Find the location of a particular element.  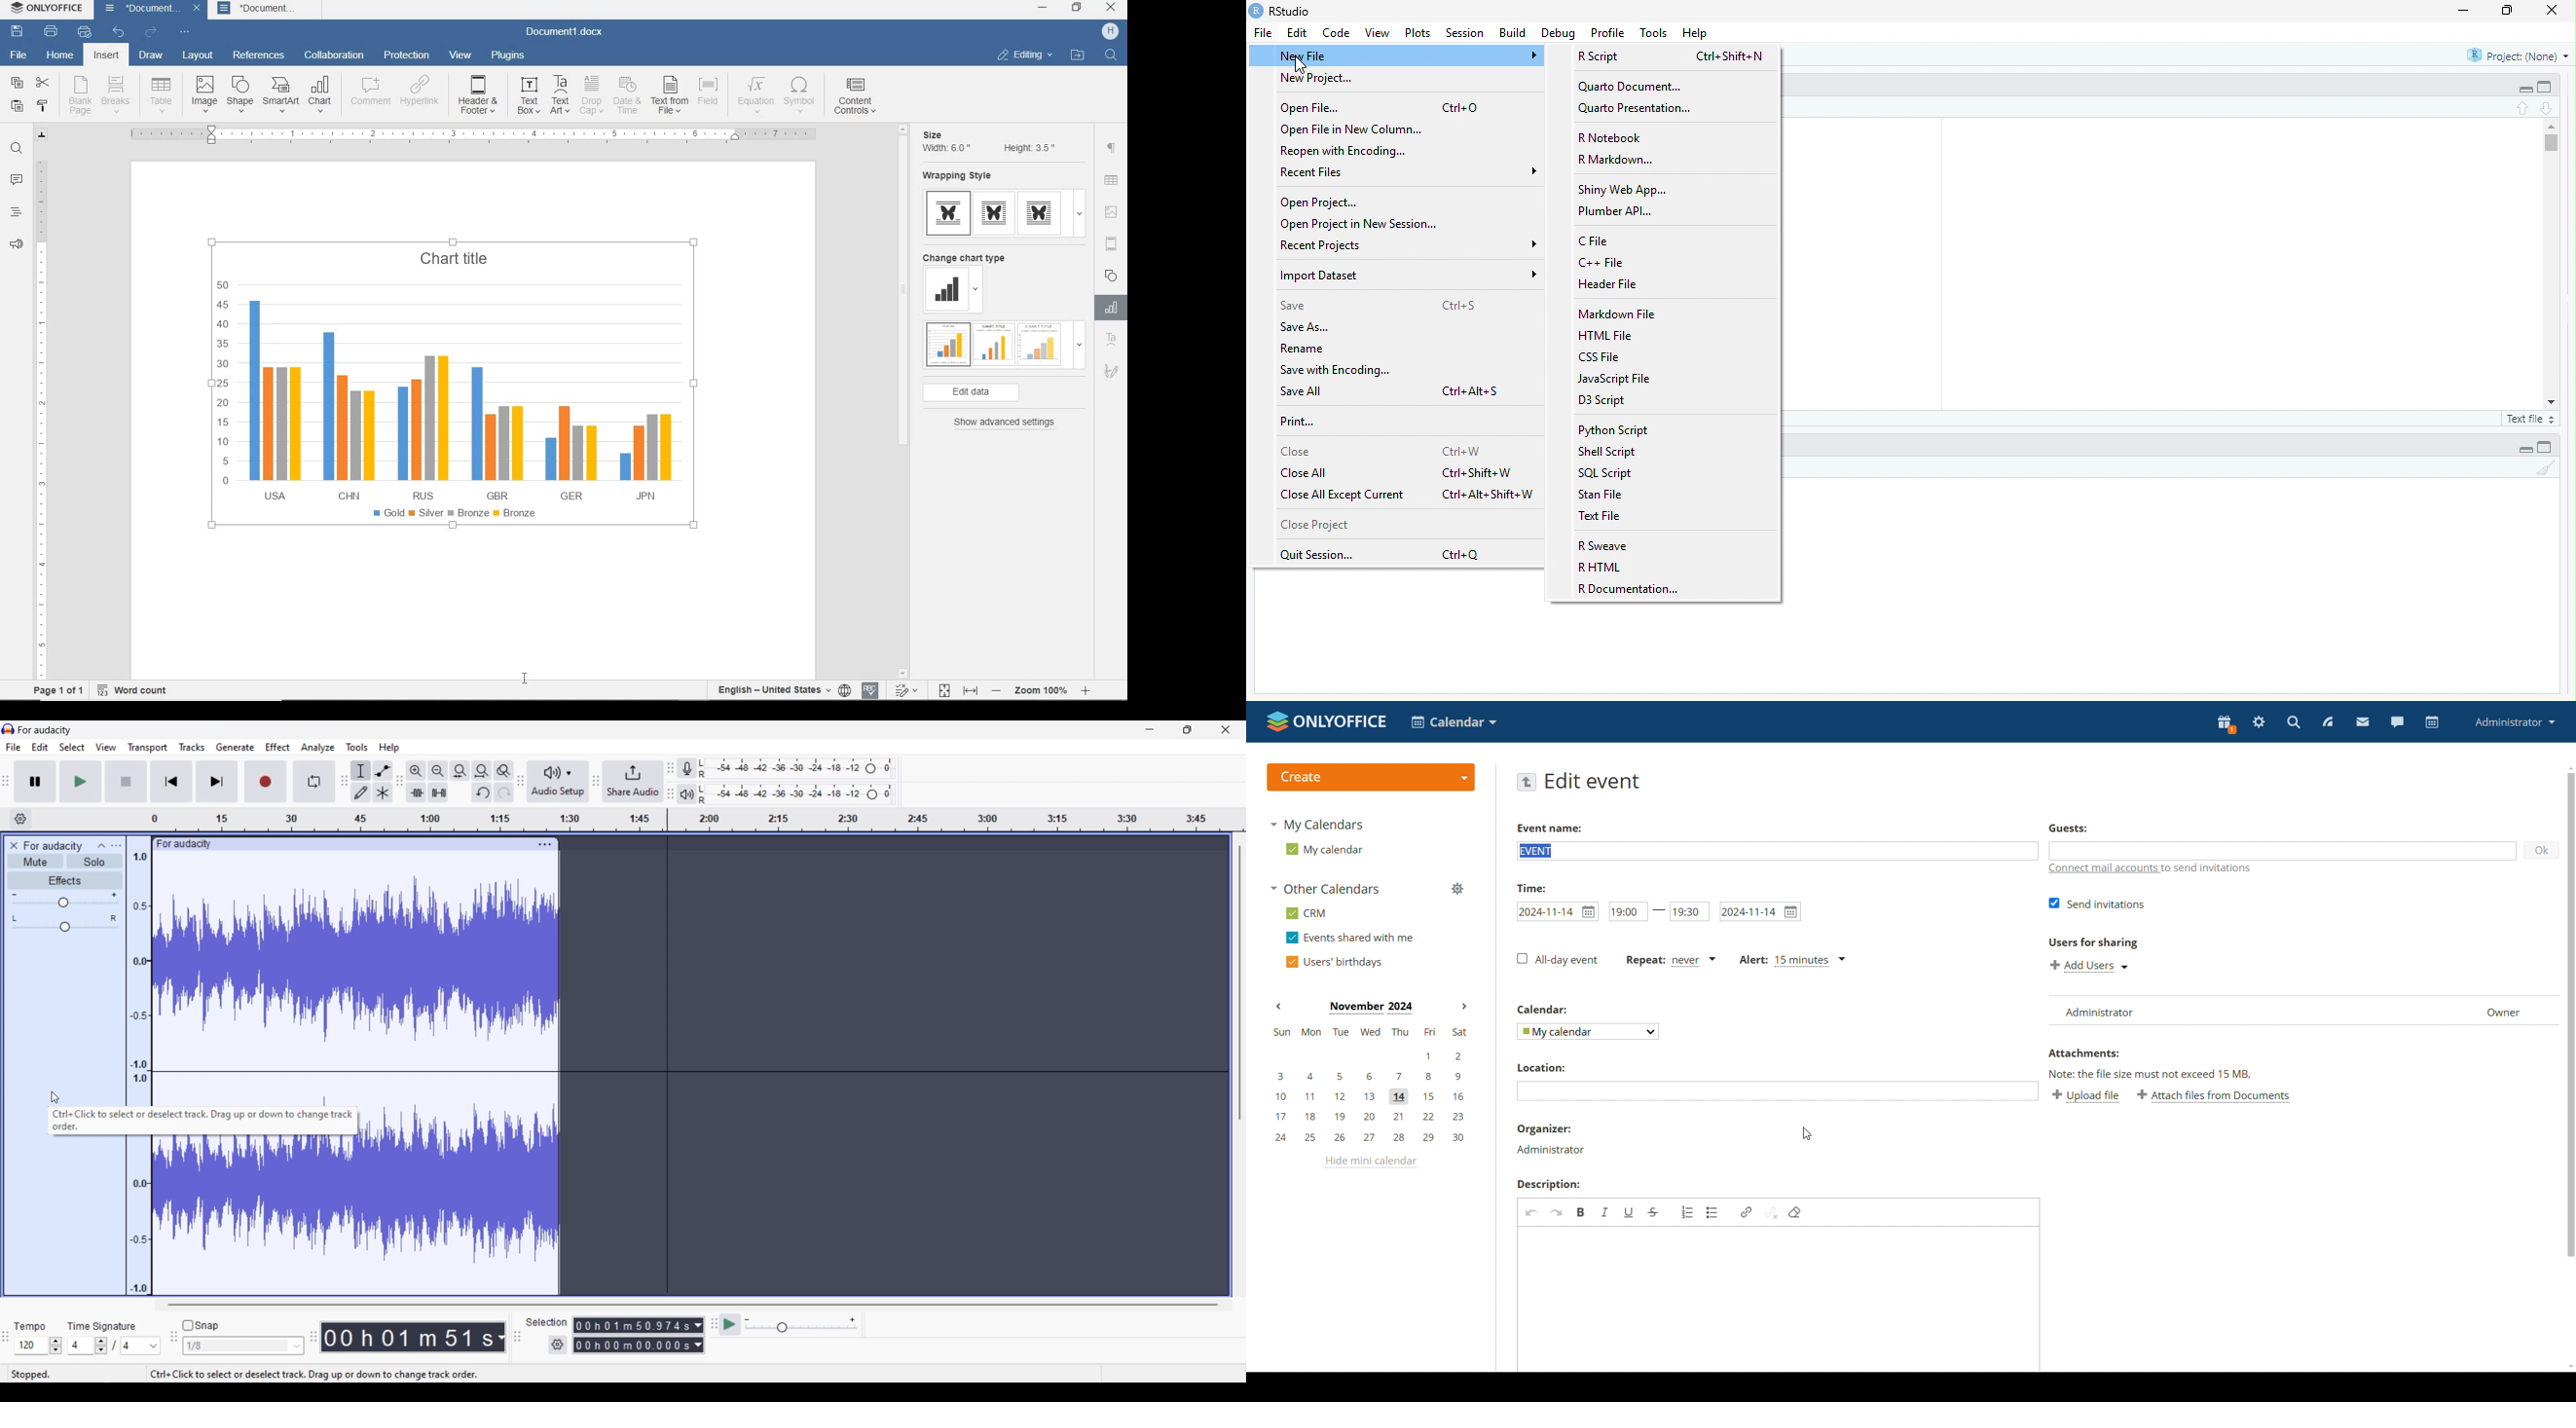

D3 Script is located at coordinates (1603, 399).